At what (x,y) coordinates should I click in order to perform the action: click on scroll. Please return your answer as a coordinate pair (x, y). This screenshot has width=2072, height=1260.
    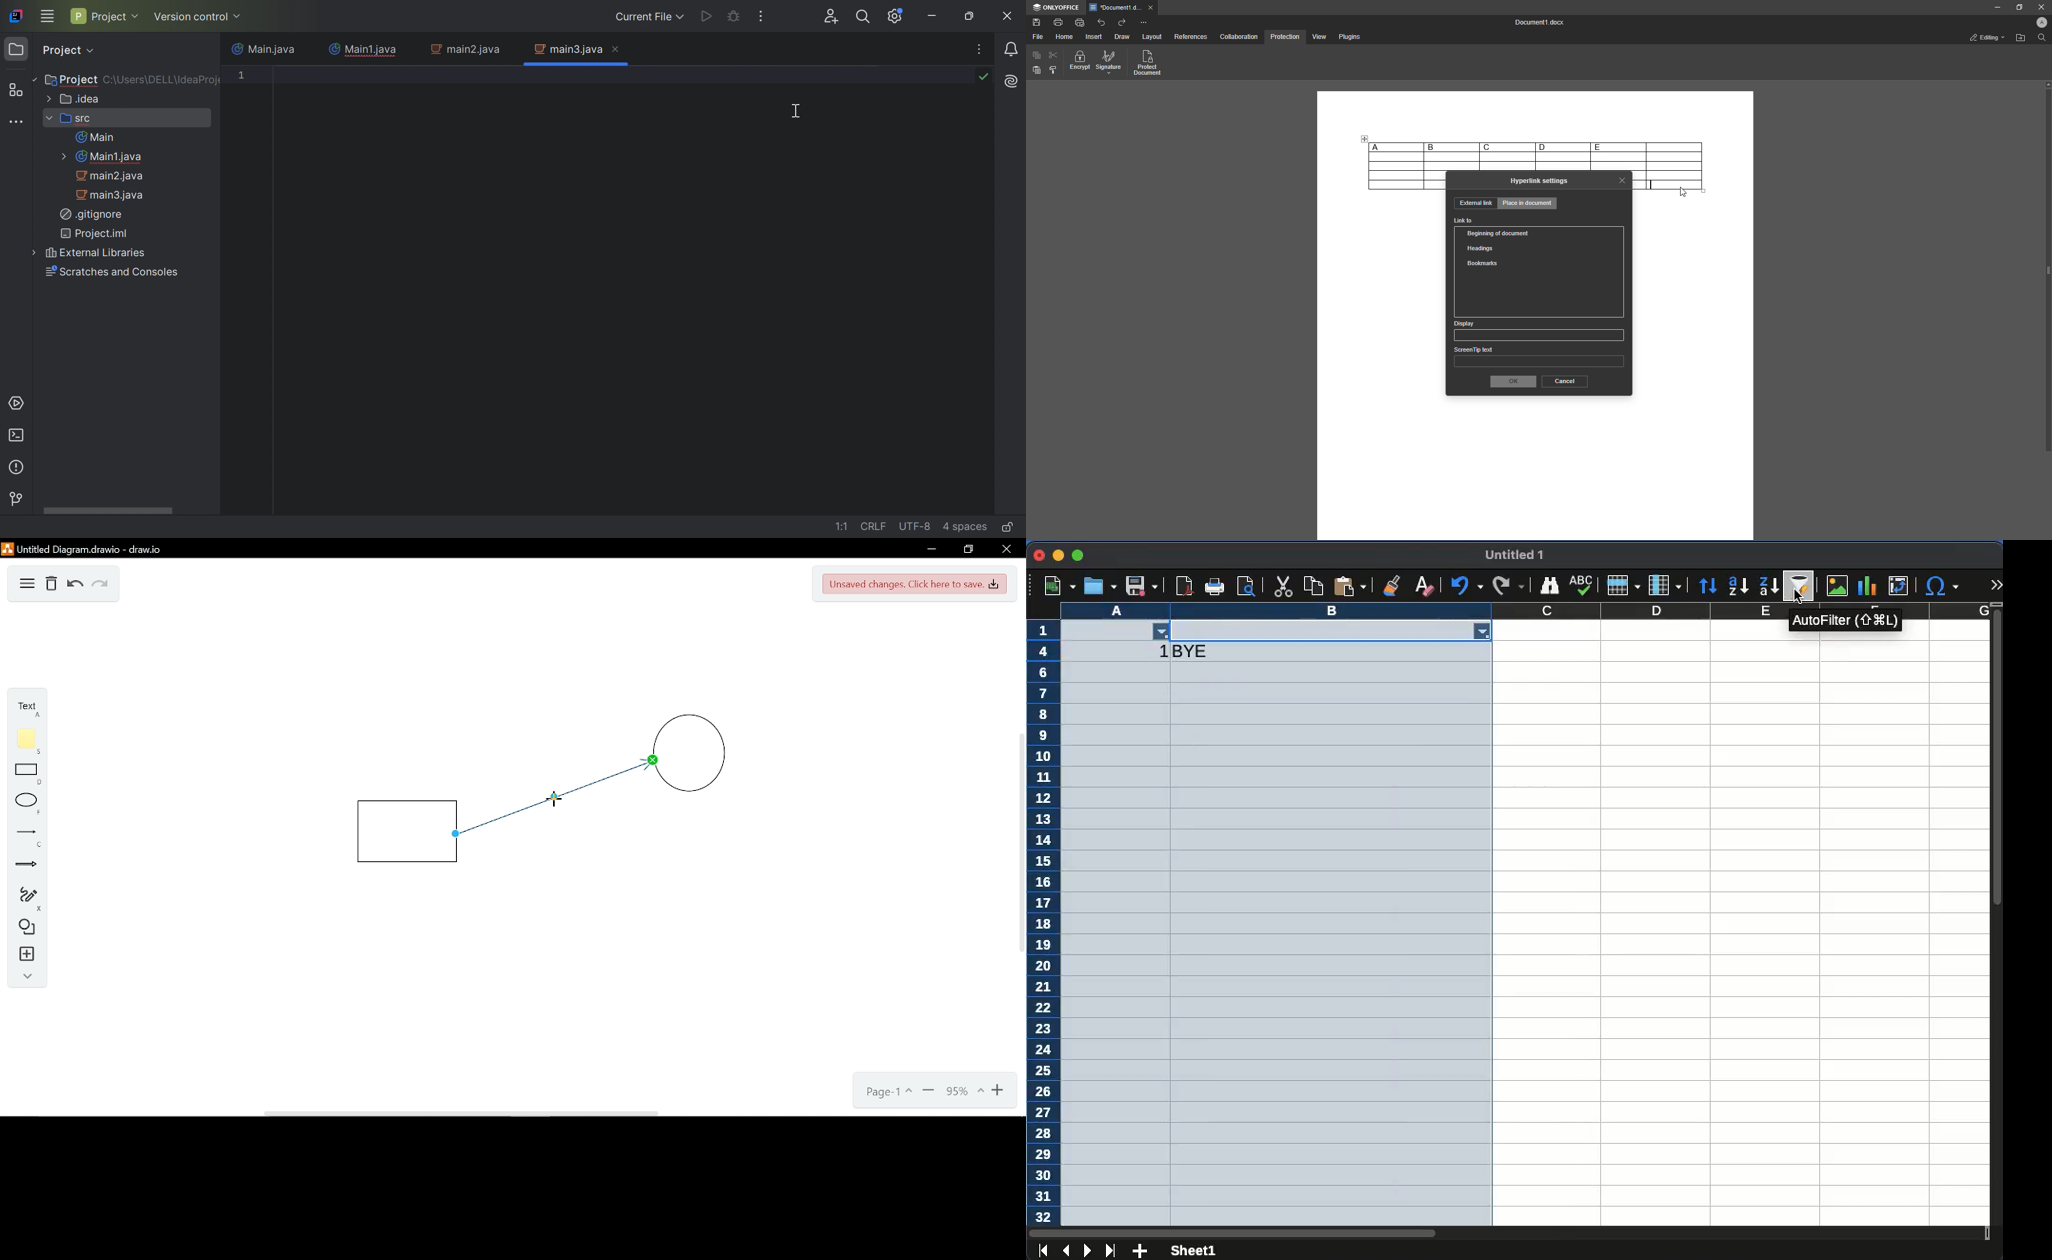
    Looking at the image, I should click on (1507, 1230).